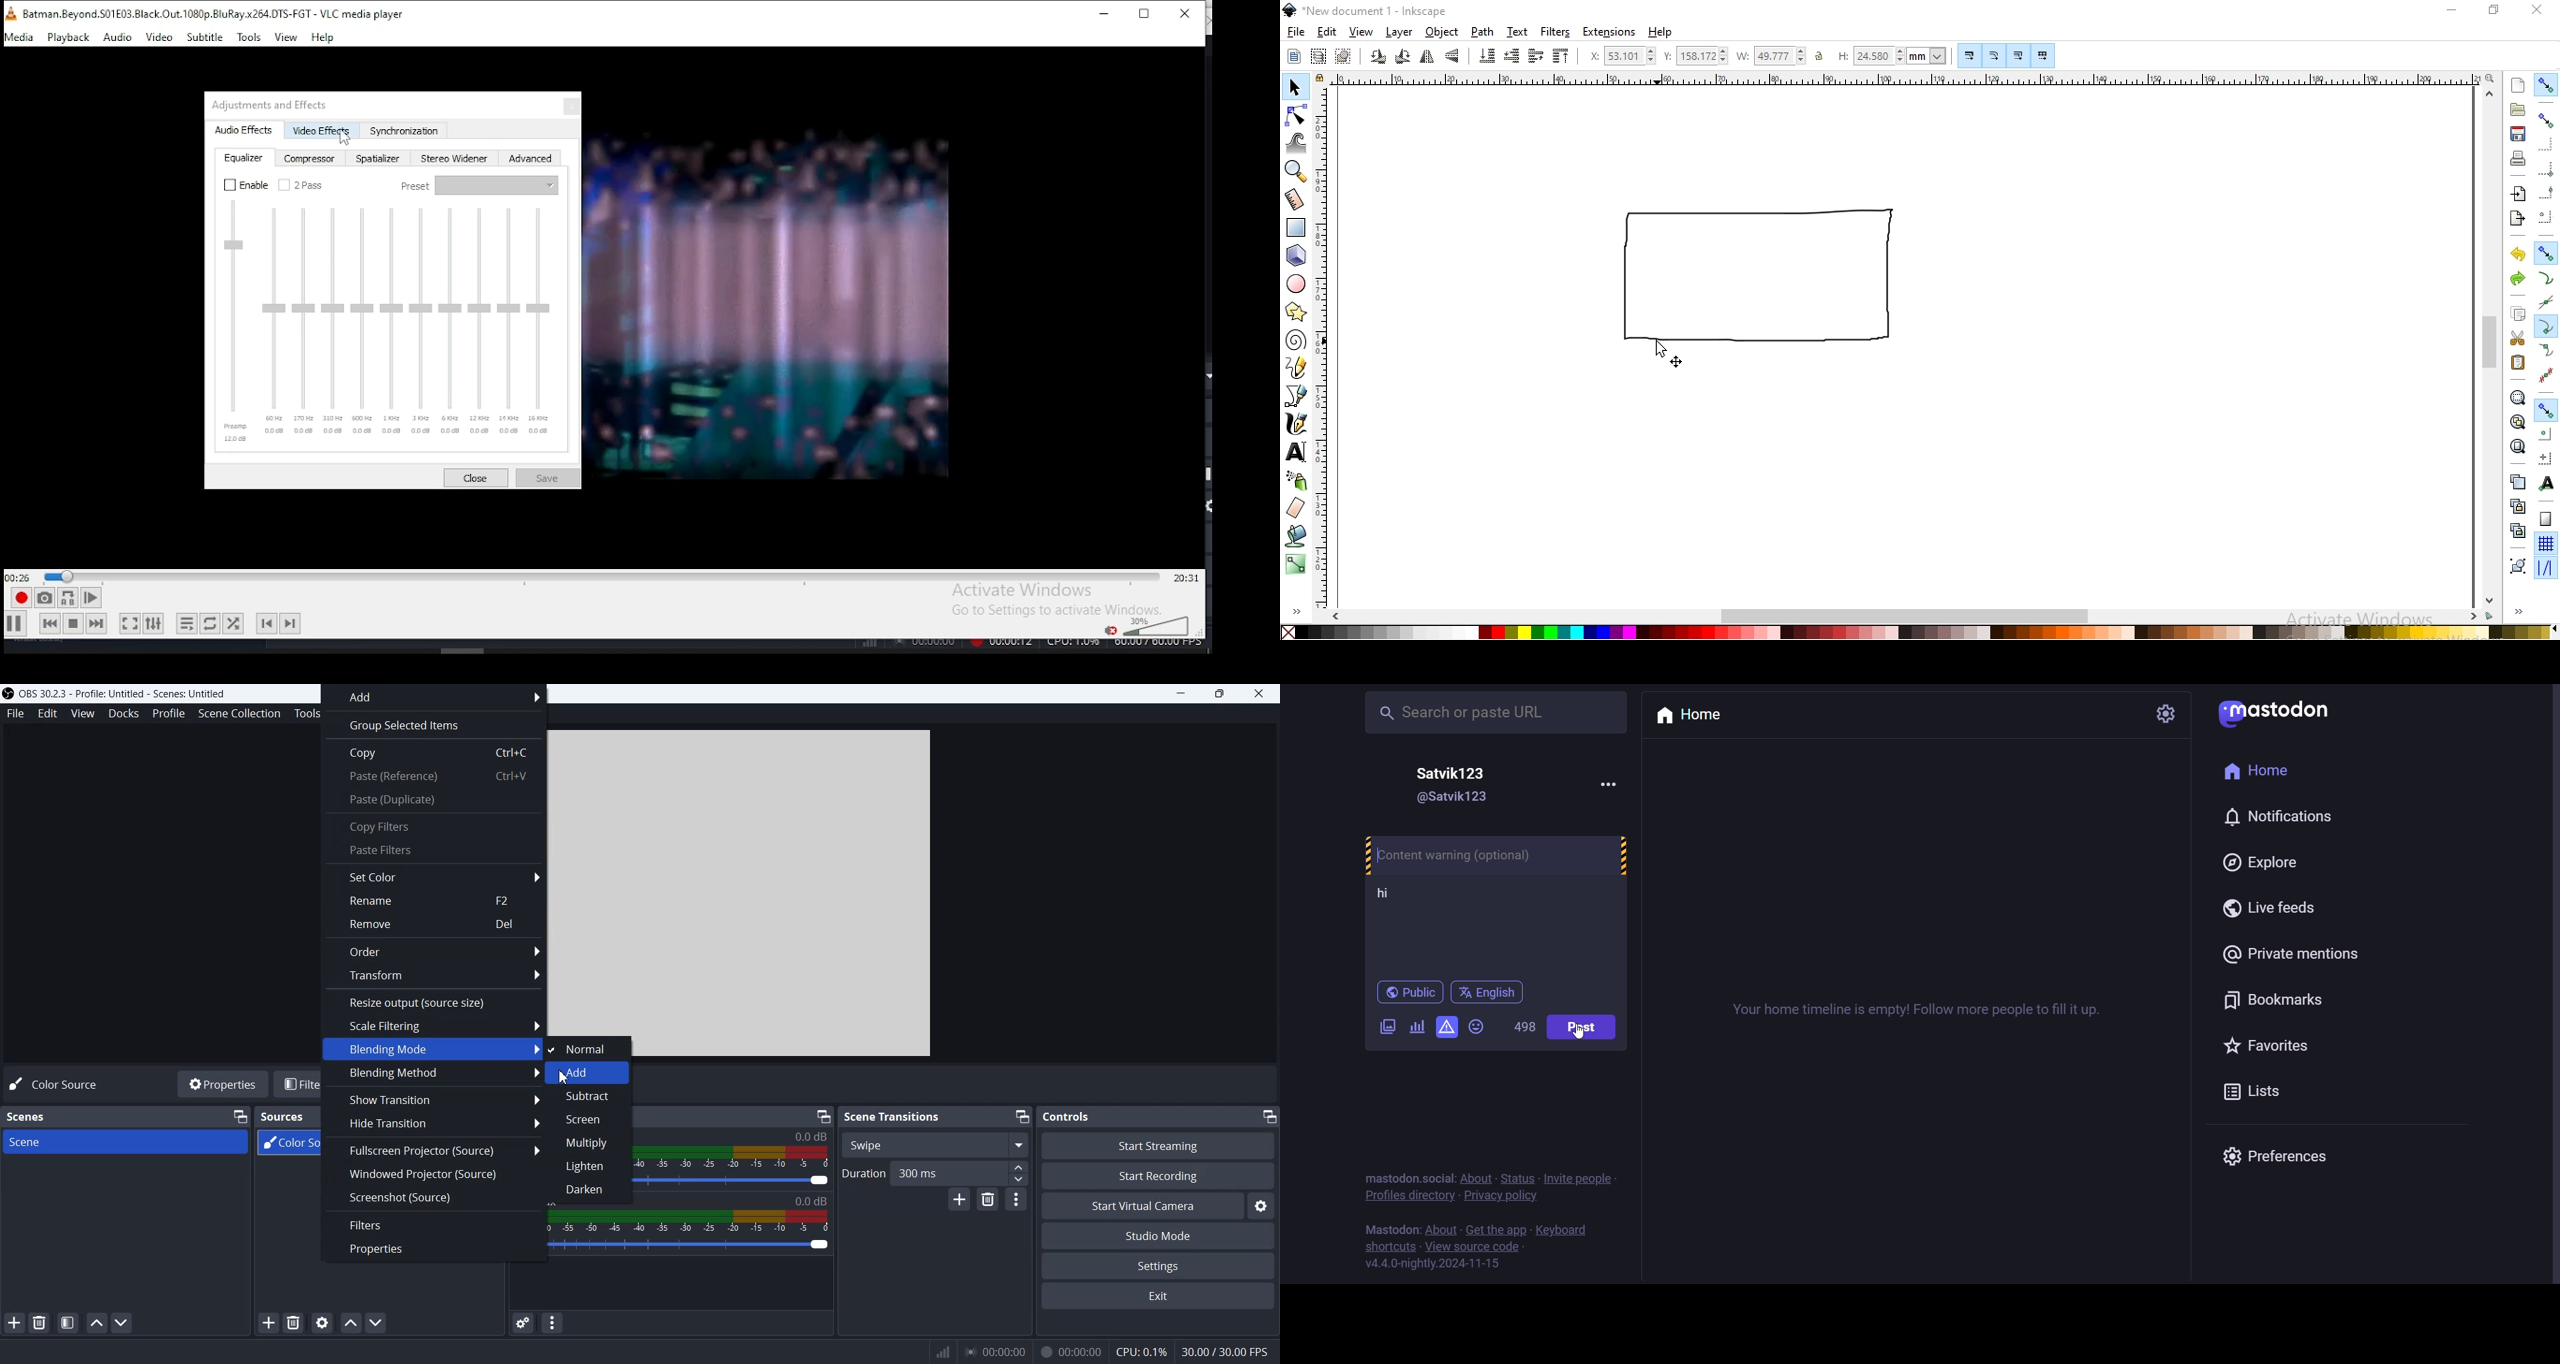  What do you see at coordinates (1157, 1145) in the screenshot?
I see `Start Streaming` at bounding box center [1157, 1145].